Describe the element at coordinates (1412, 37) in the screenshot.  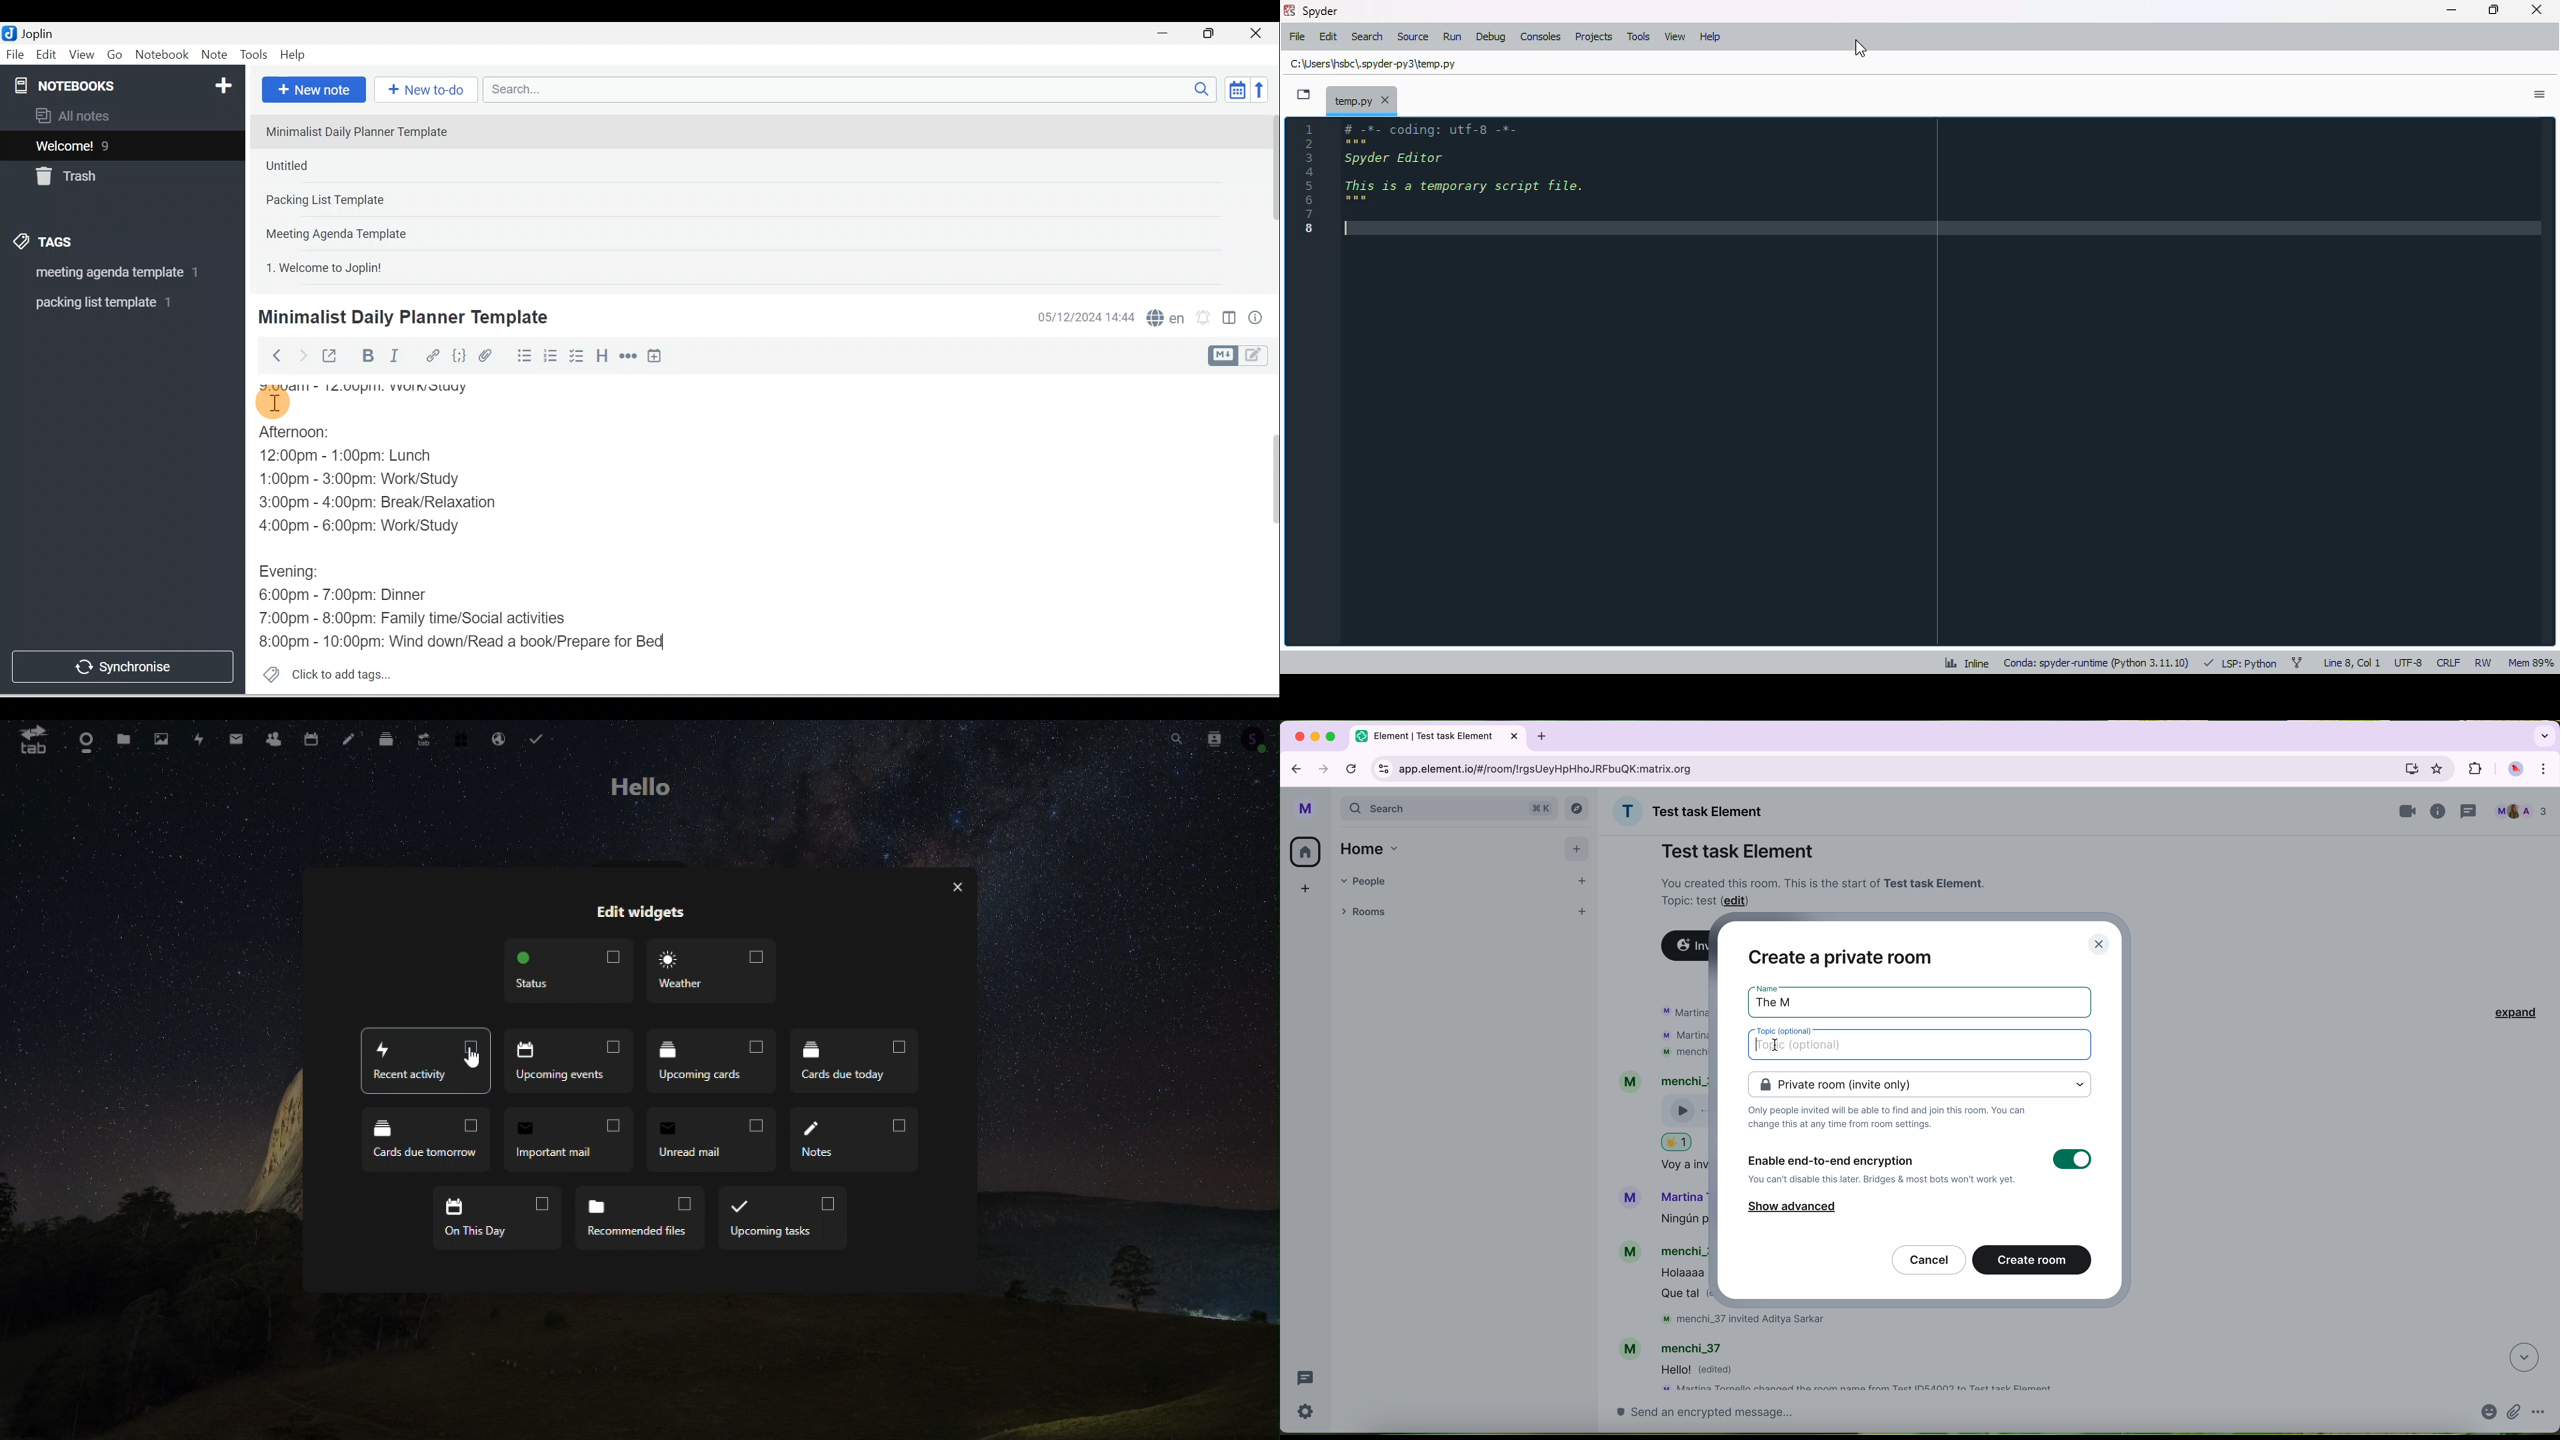
I see `source` at that location.